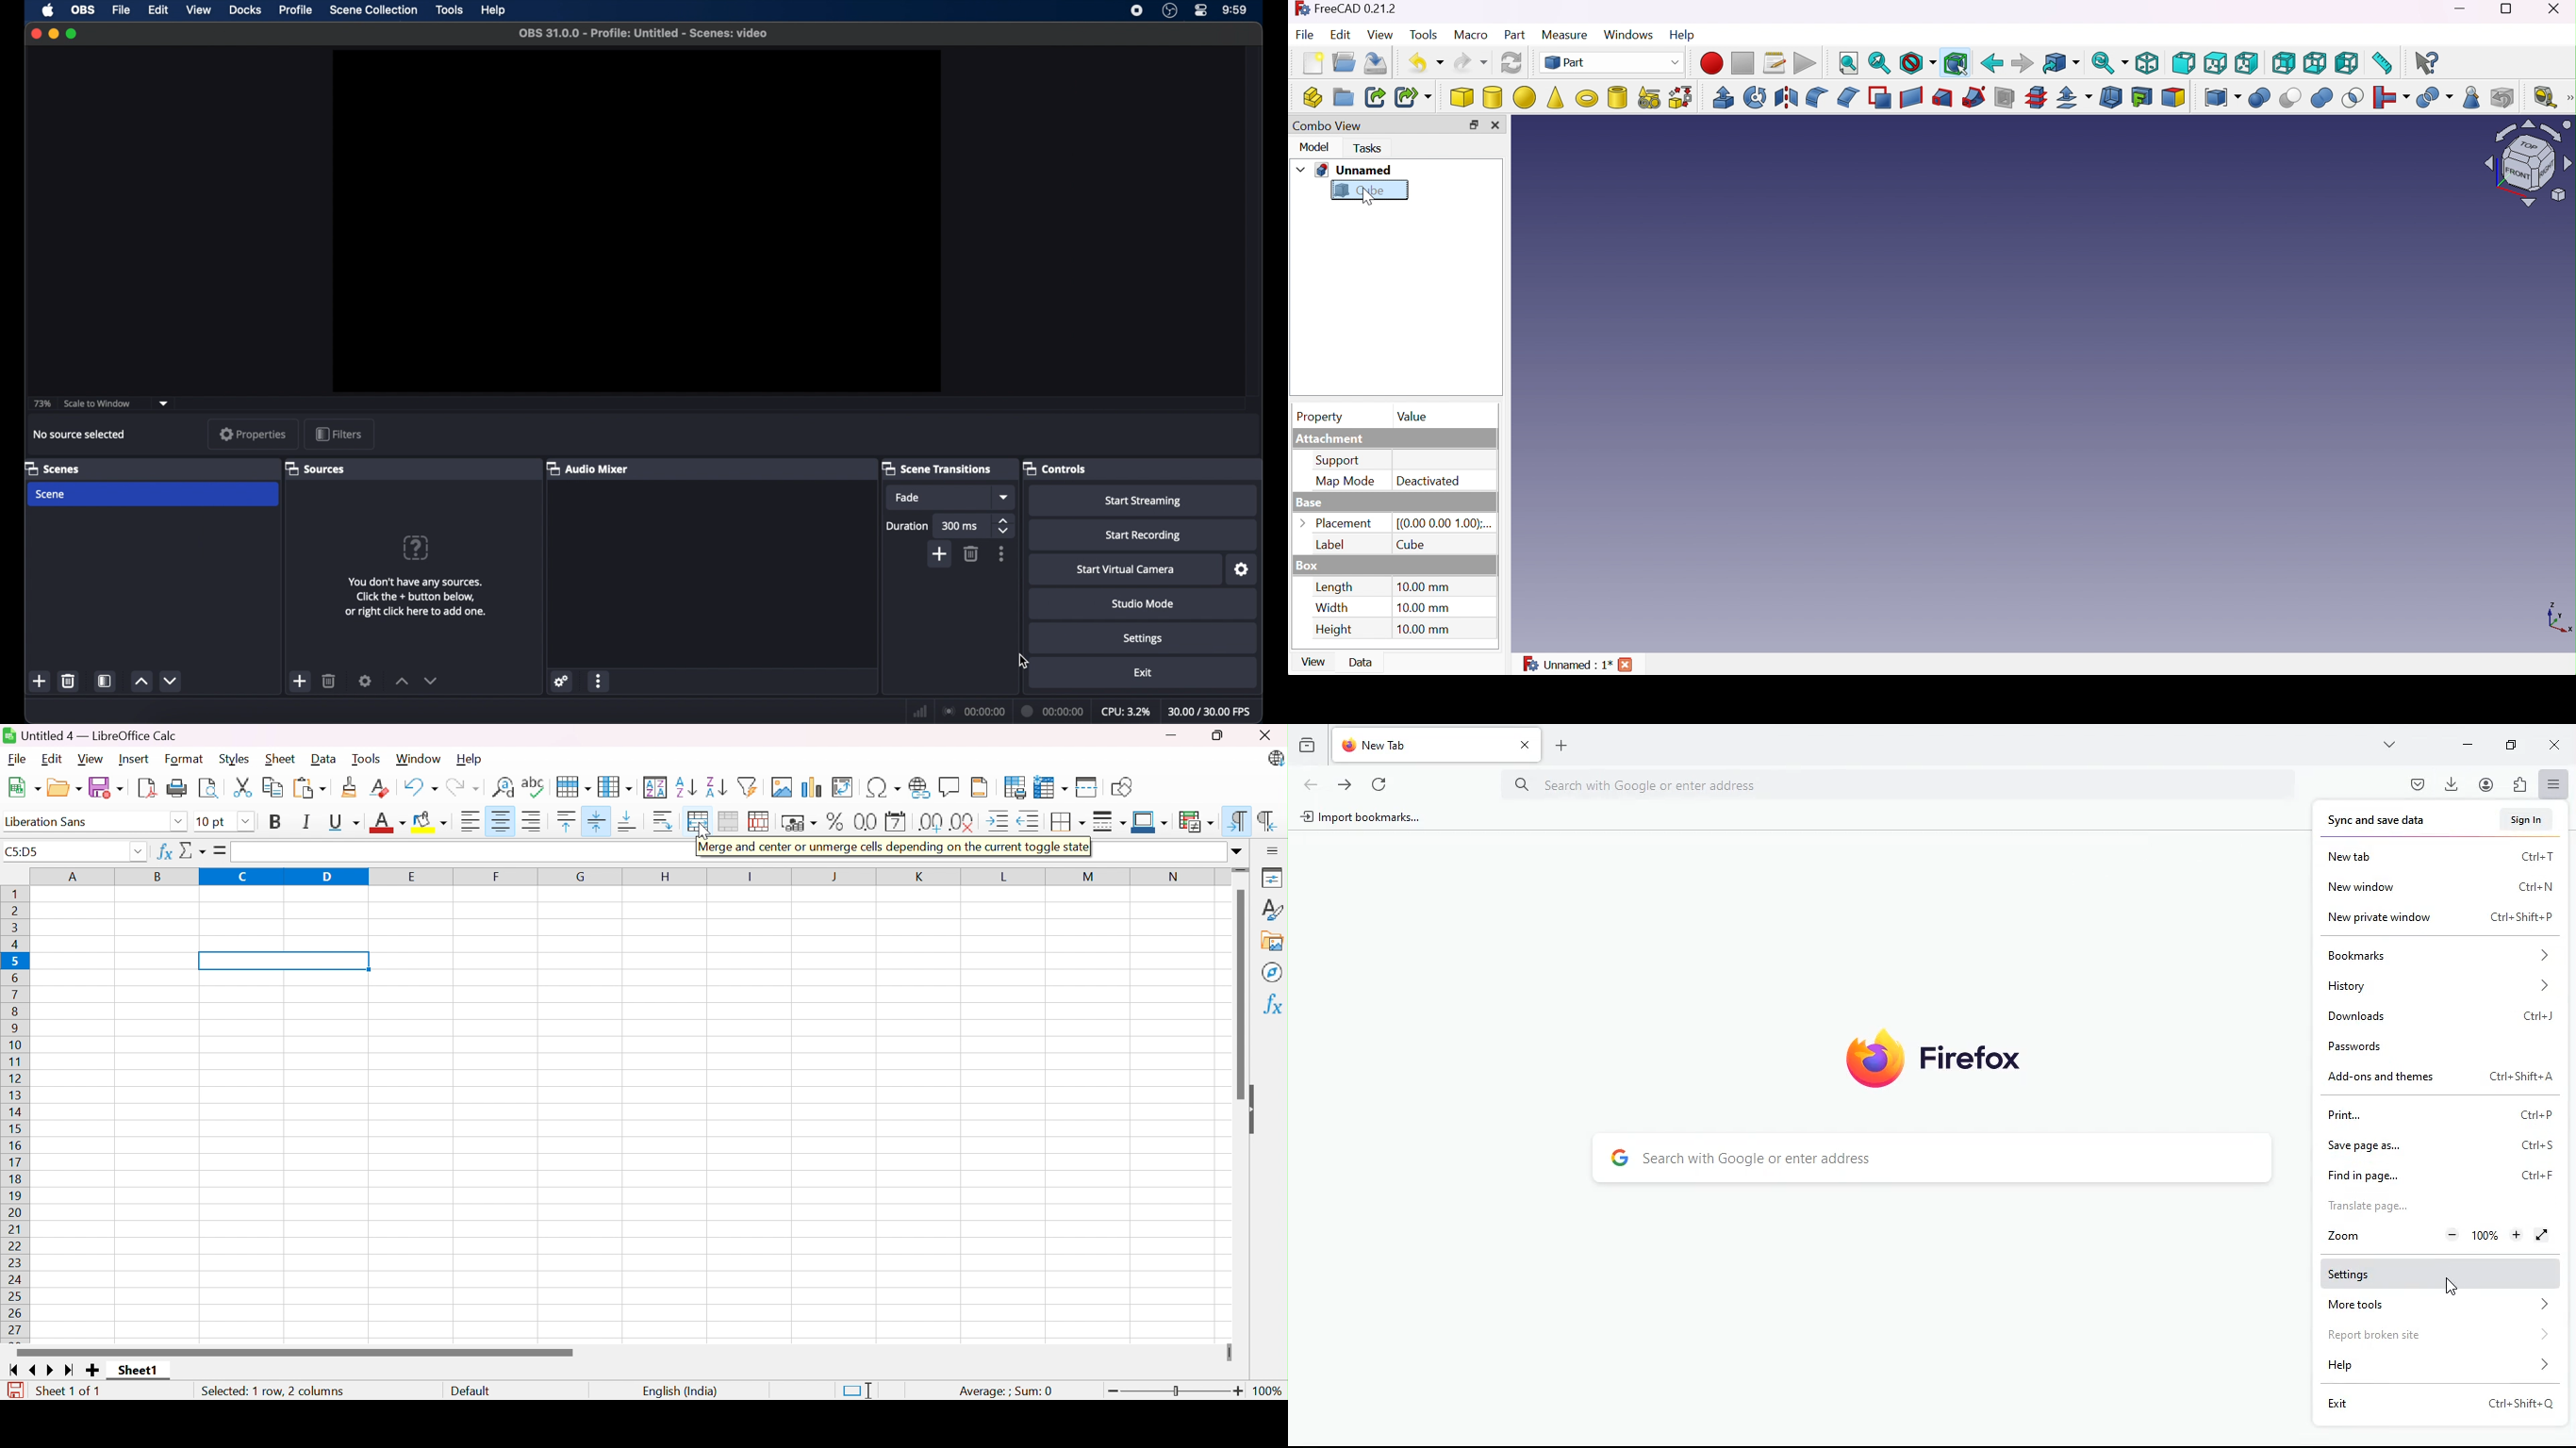 This screenshot has width=2576, height=1456. Describe the element at coordinates (565, 821) in the screenshot. I see `Align Top` at that location.